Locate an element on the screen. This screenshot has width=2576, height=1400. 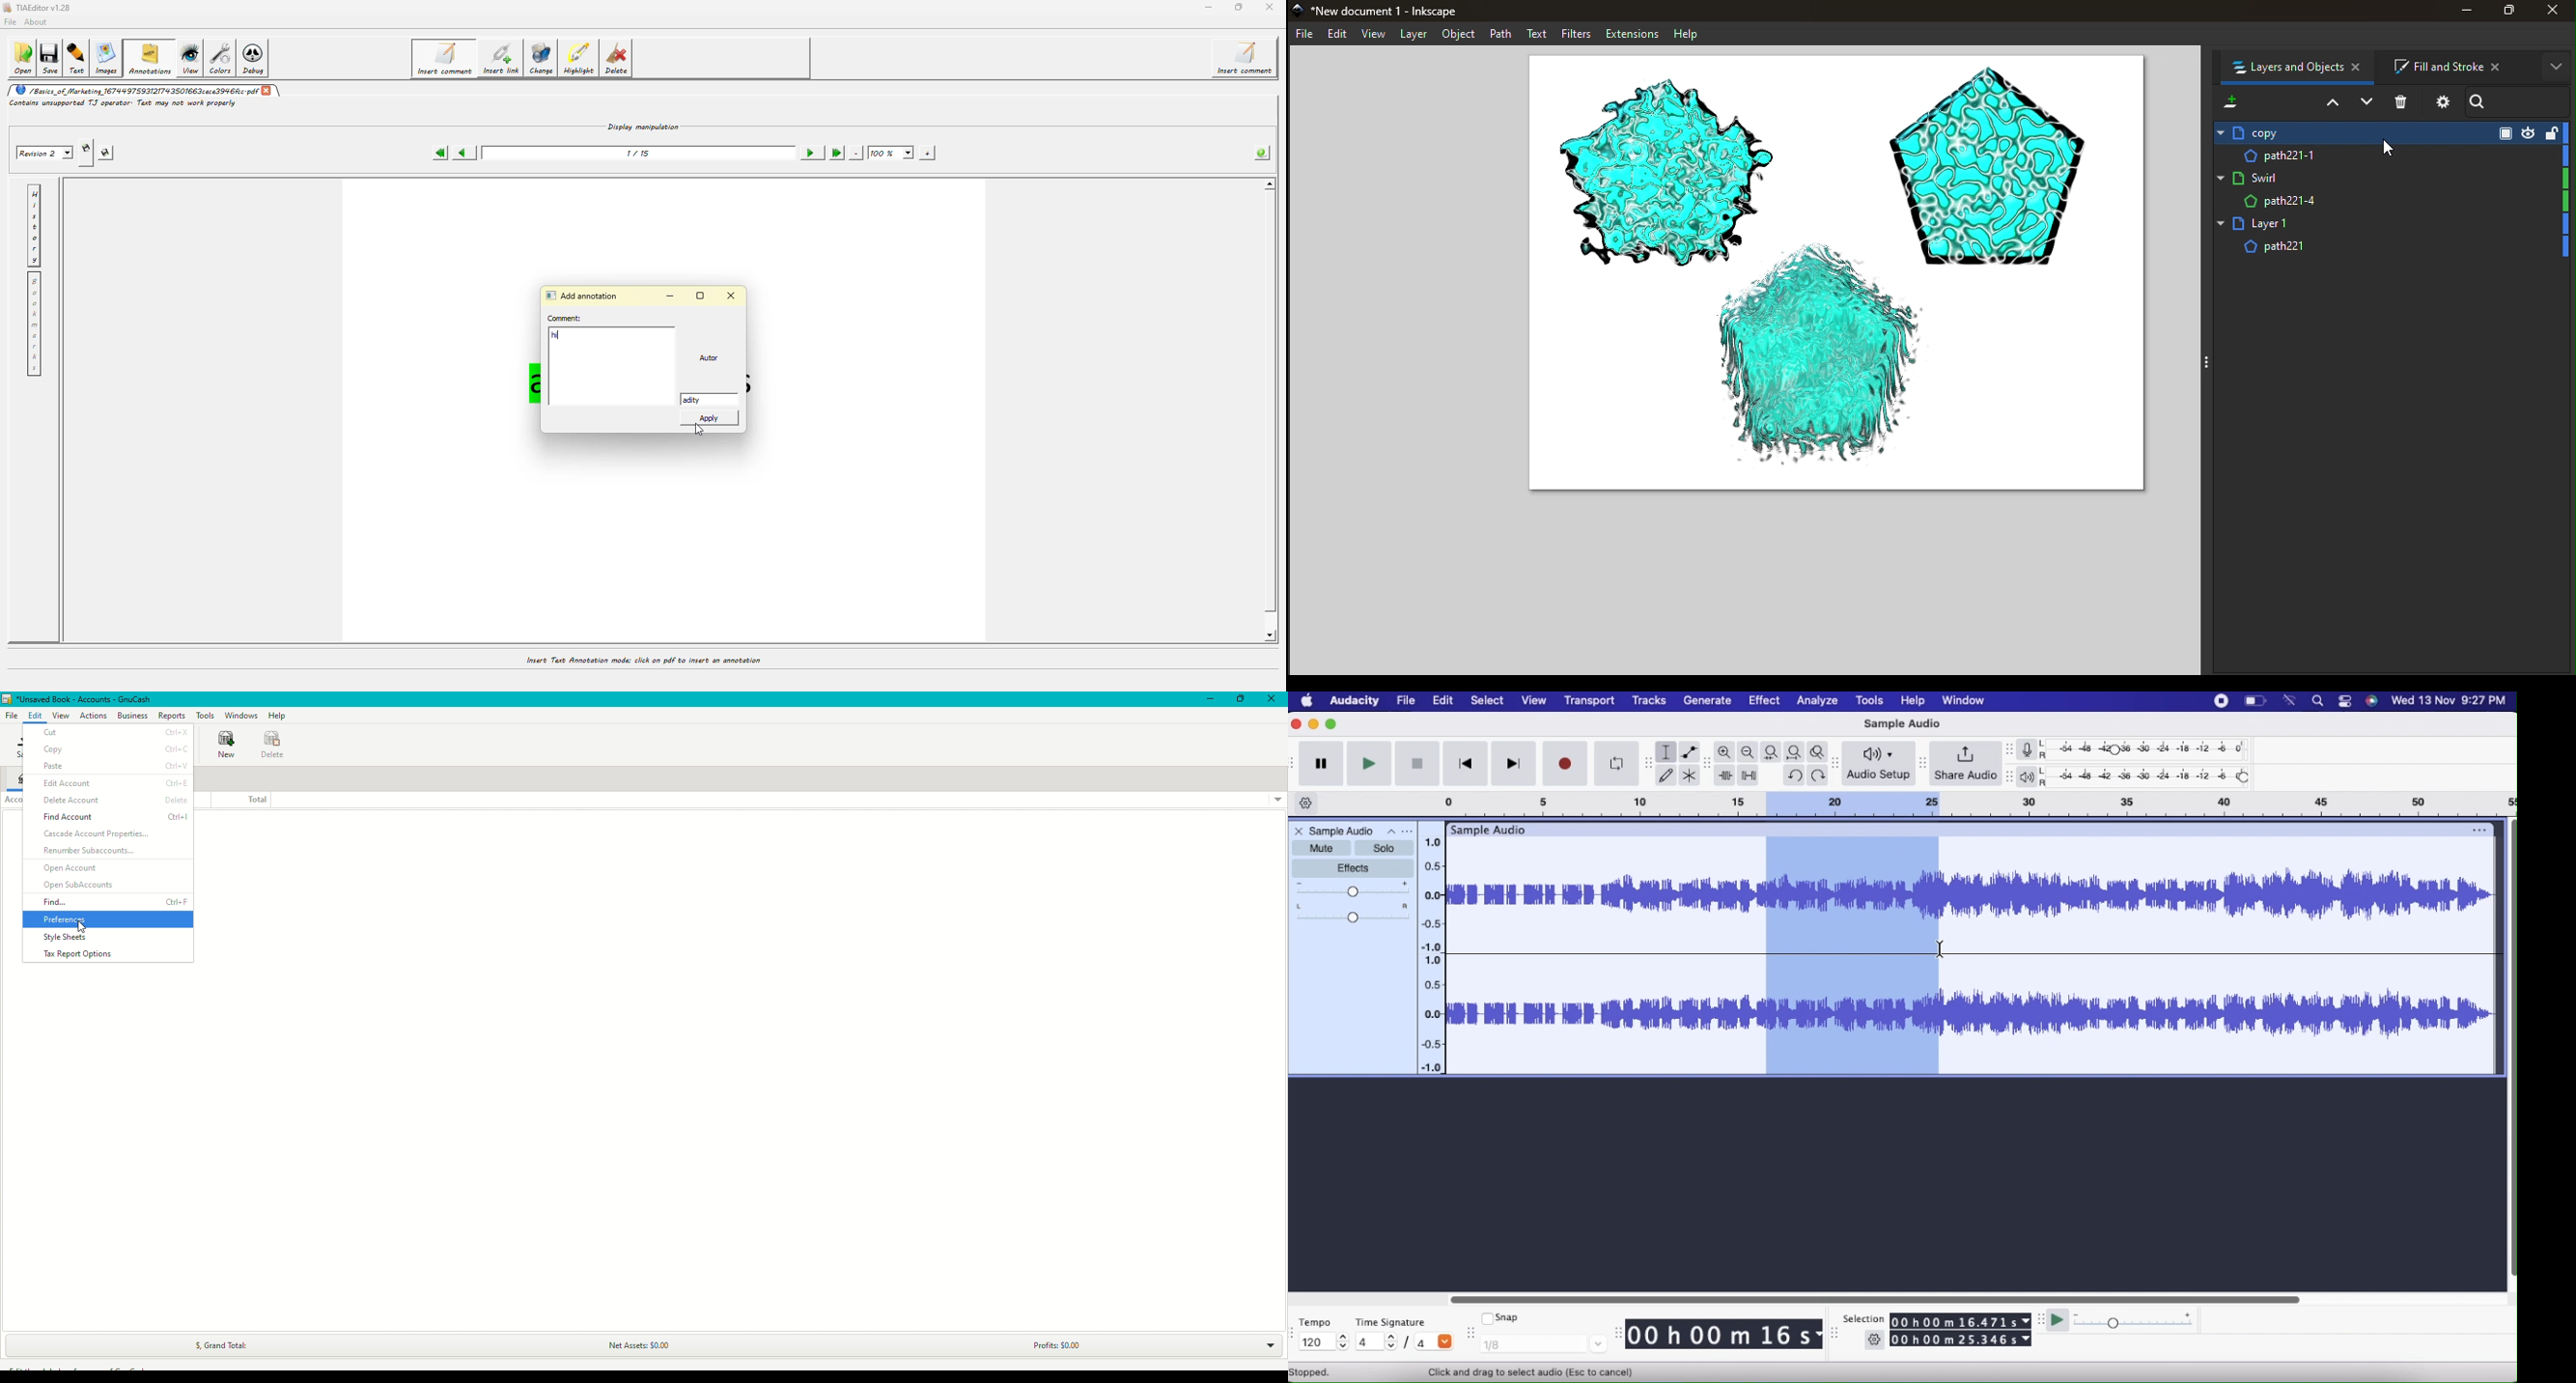
View is located at coordinates (1376, 36).